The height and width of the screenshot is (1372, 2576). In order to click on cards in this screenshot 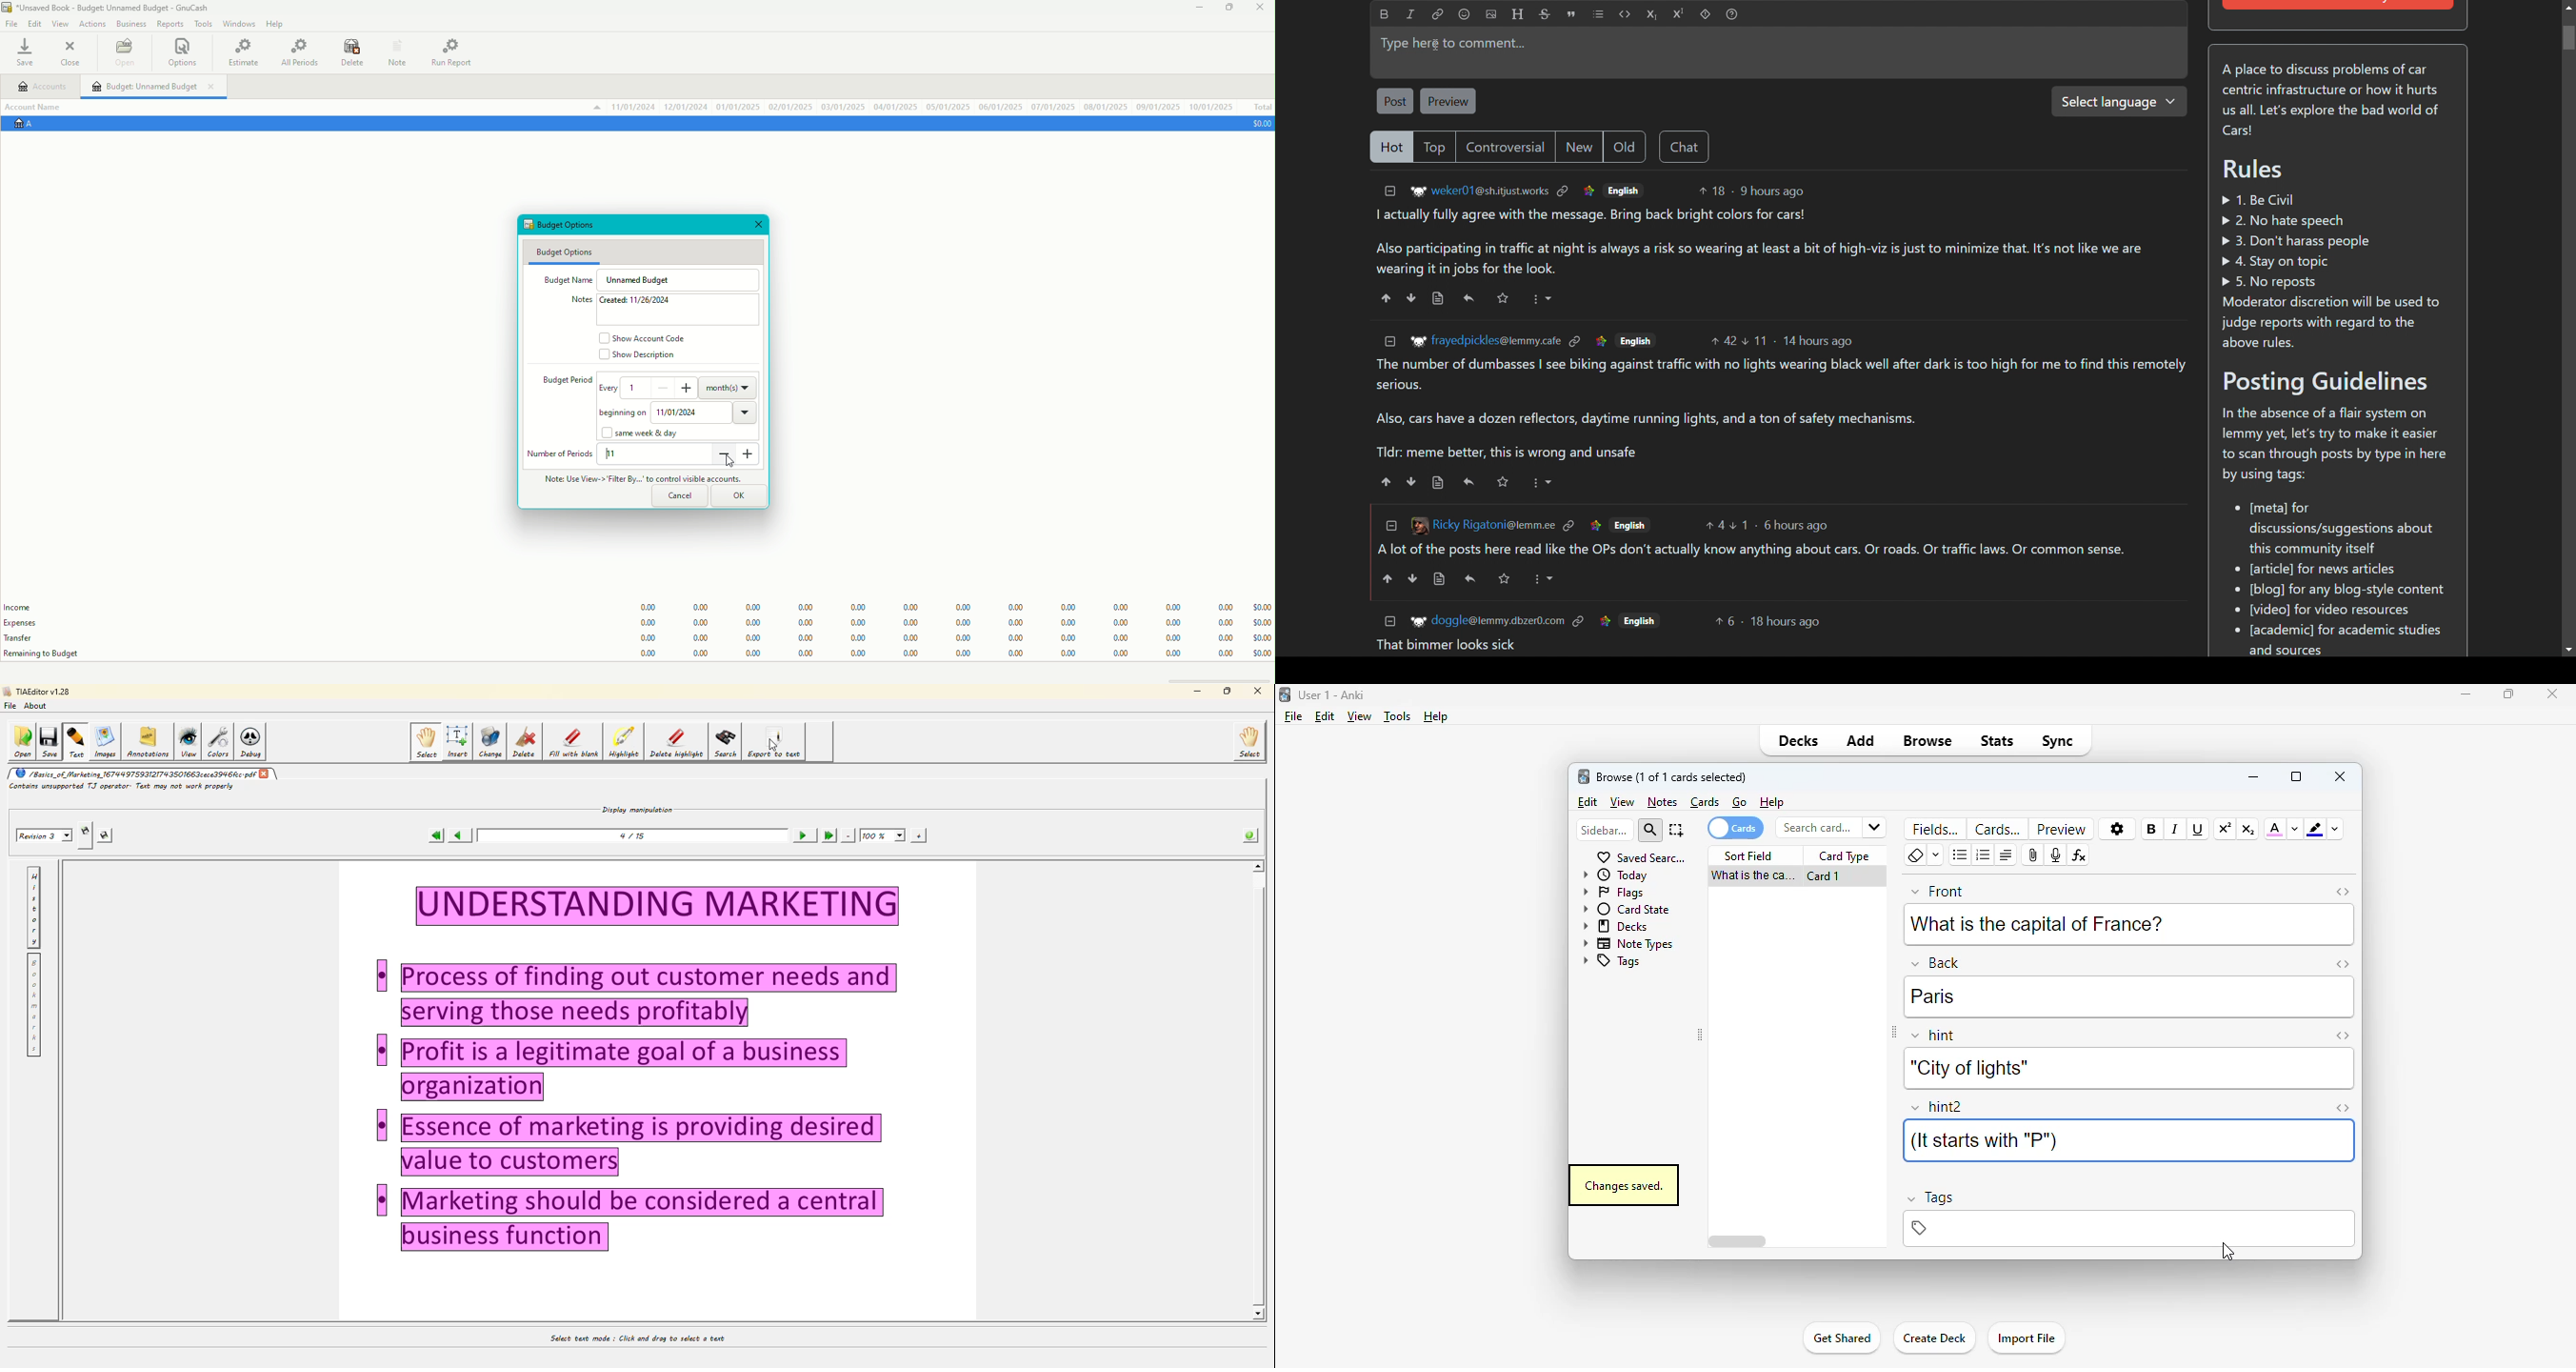, I will do `click(1997, 829)`.